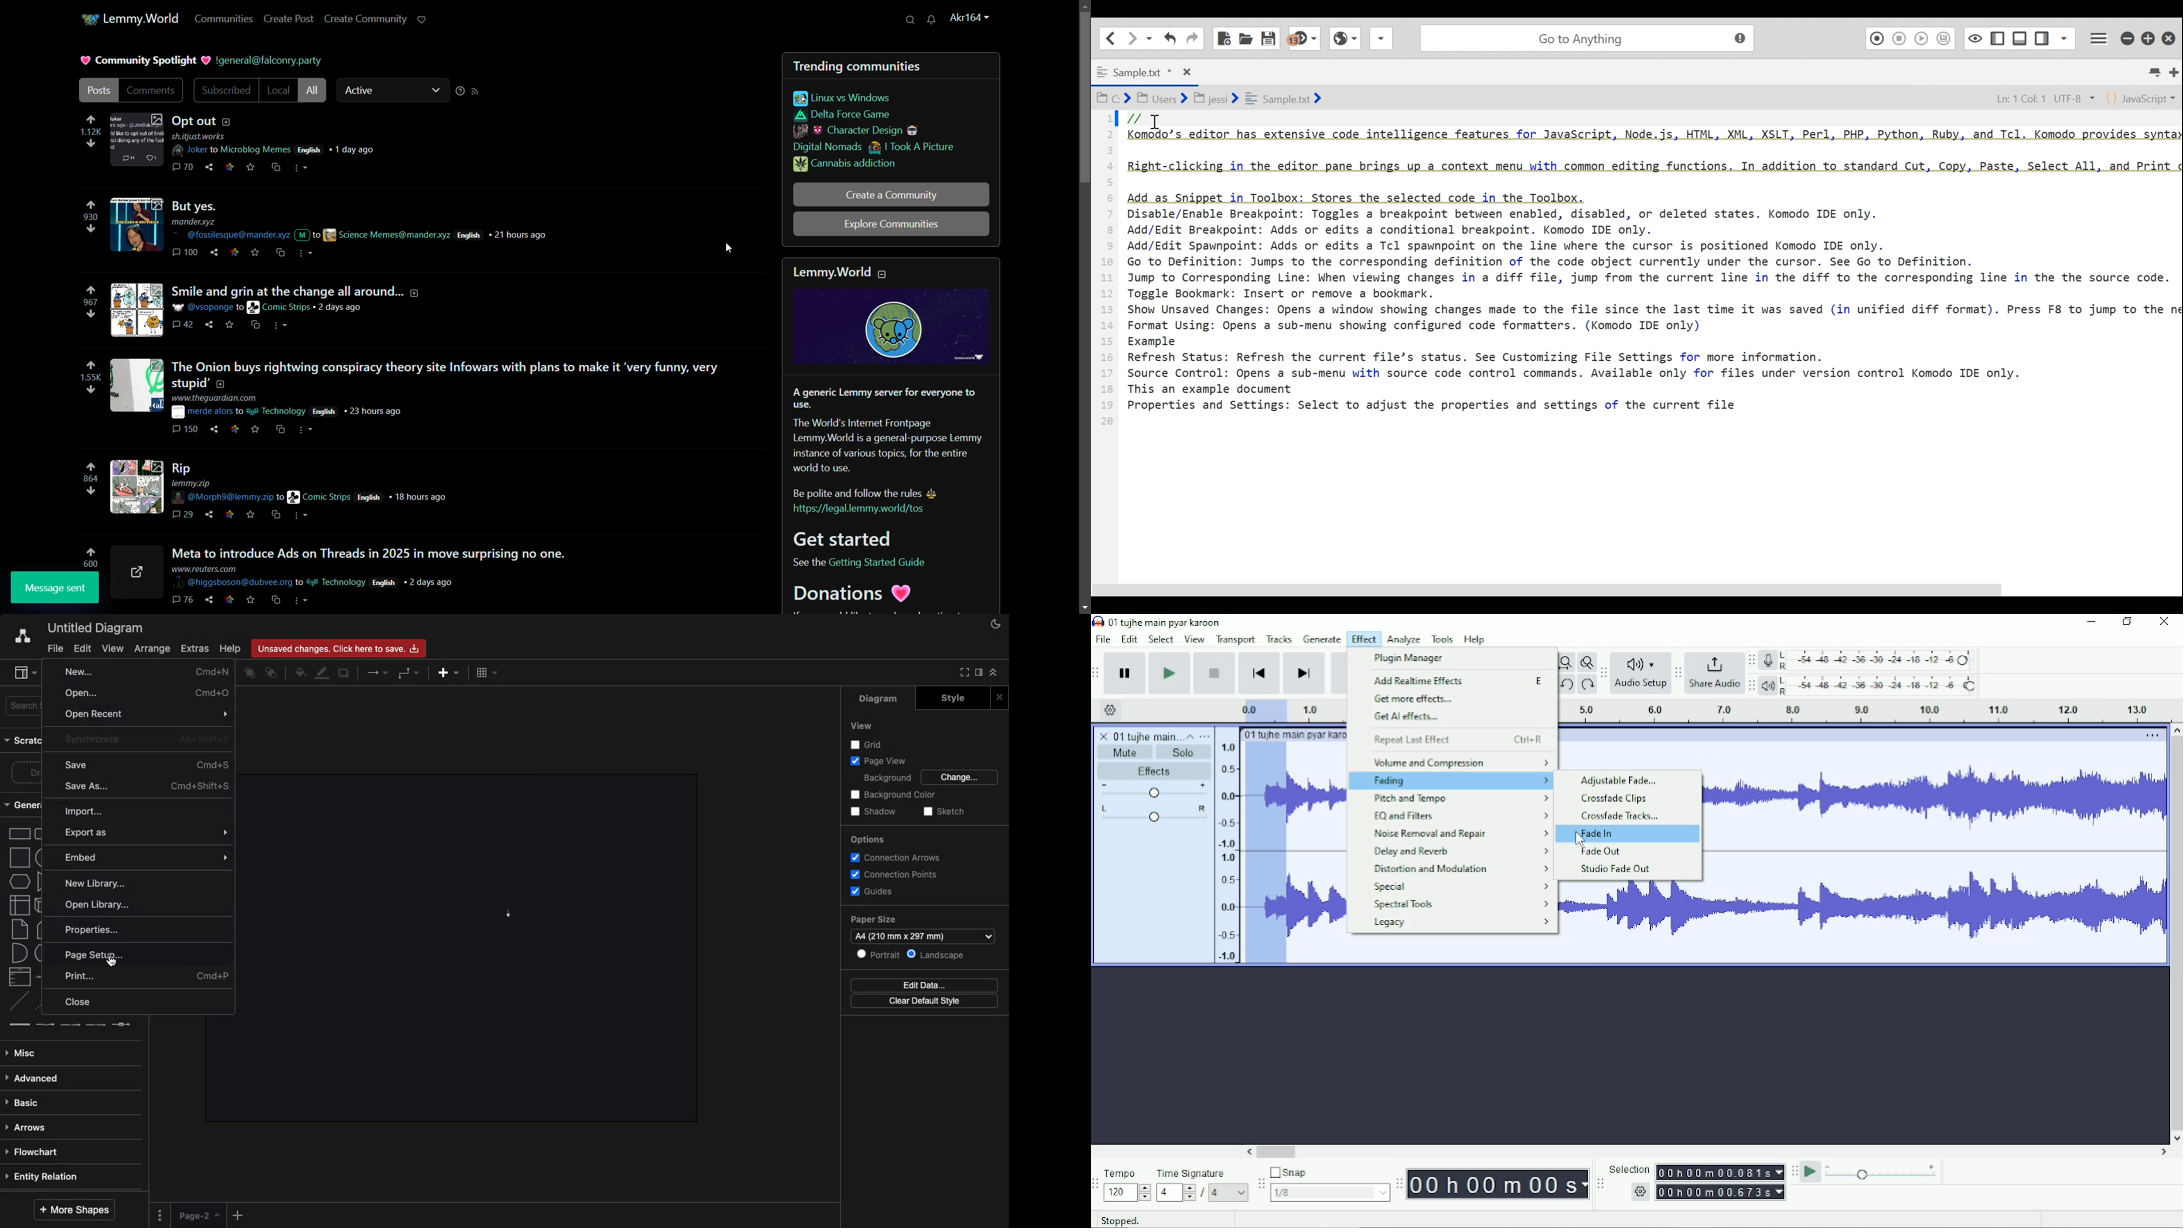 The width and height of the screenshot is (2184, 1232). What do you see at coordinates (95, 883) in the screenshot?
I see `New library` at bounding box center [95, 883].